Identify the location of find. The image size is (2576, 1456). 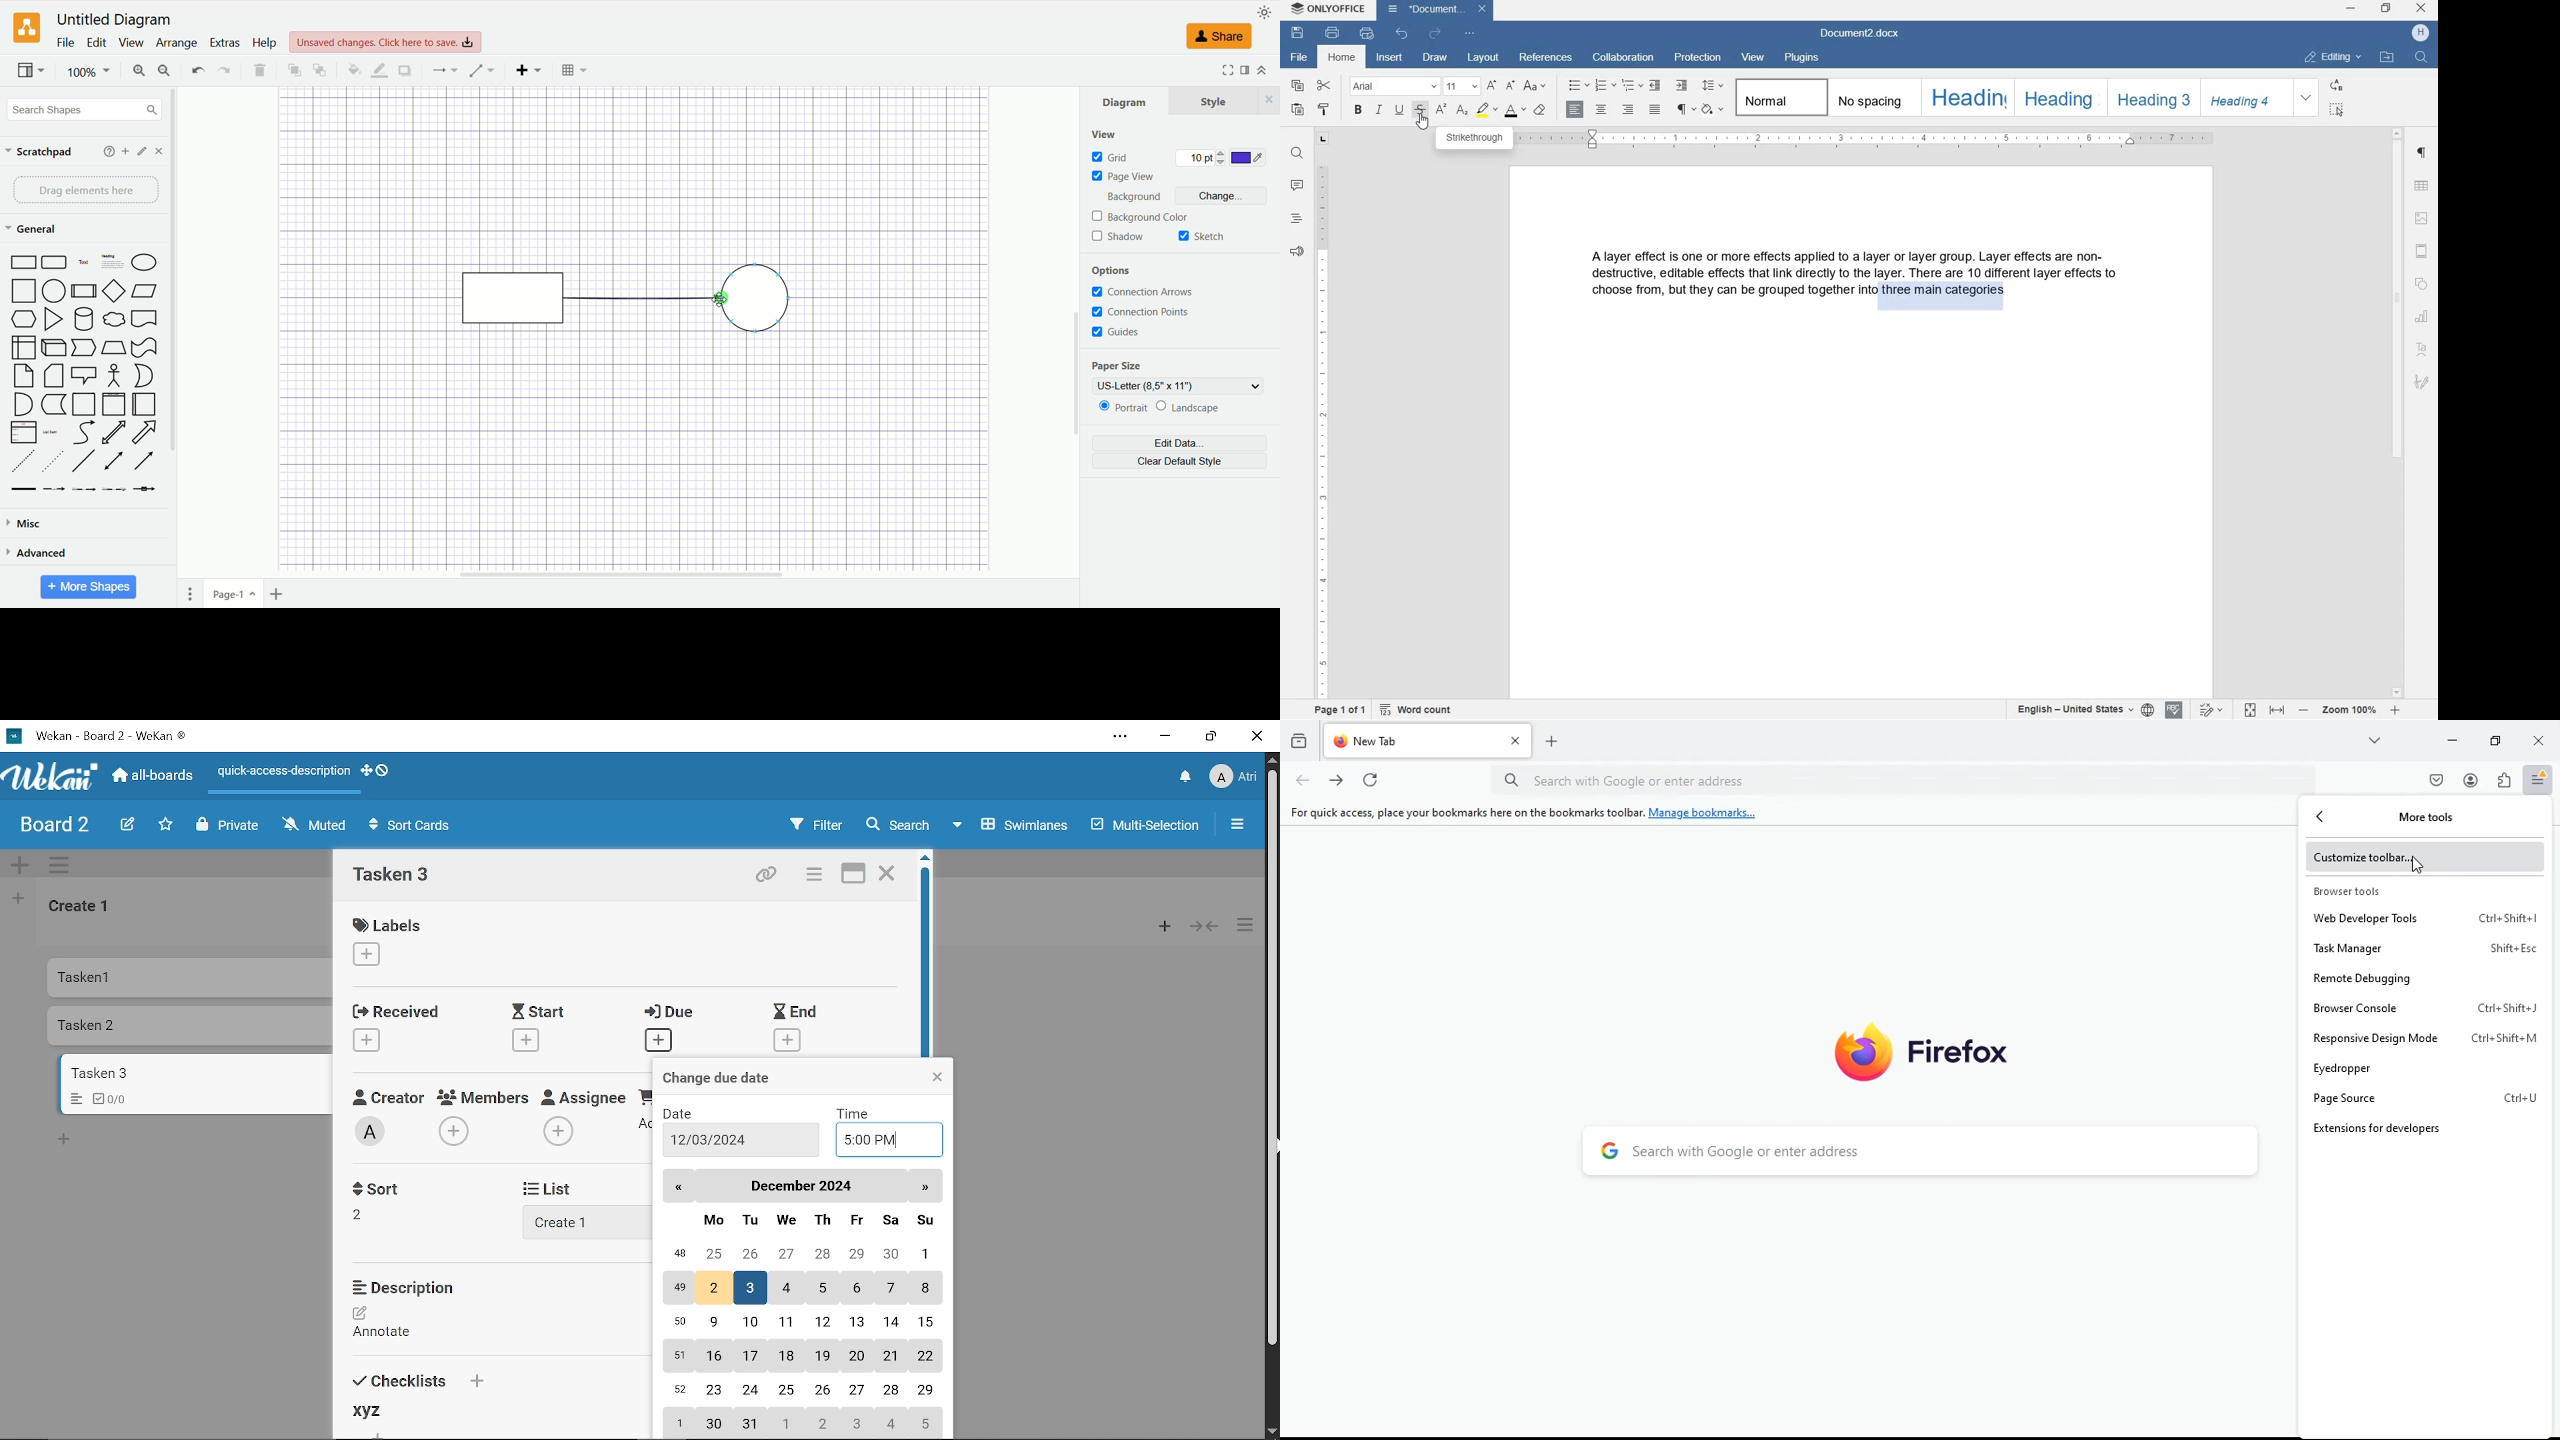
(2421, 57).